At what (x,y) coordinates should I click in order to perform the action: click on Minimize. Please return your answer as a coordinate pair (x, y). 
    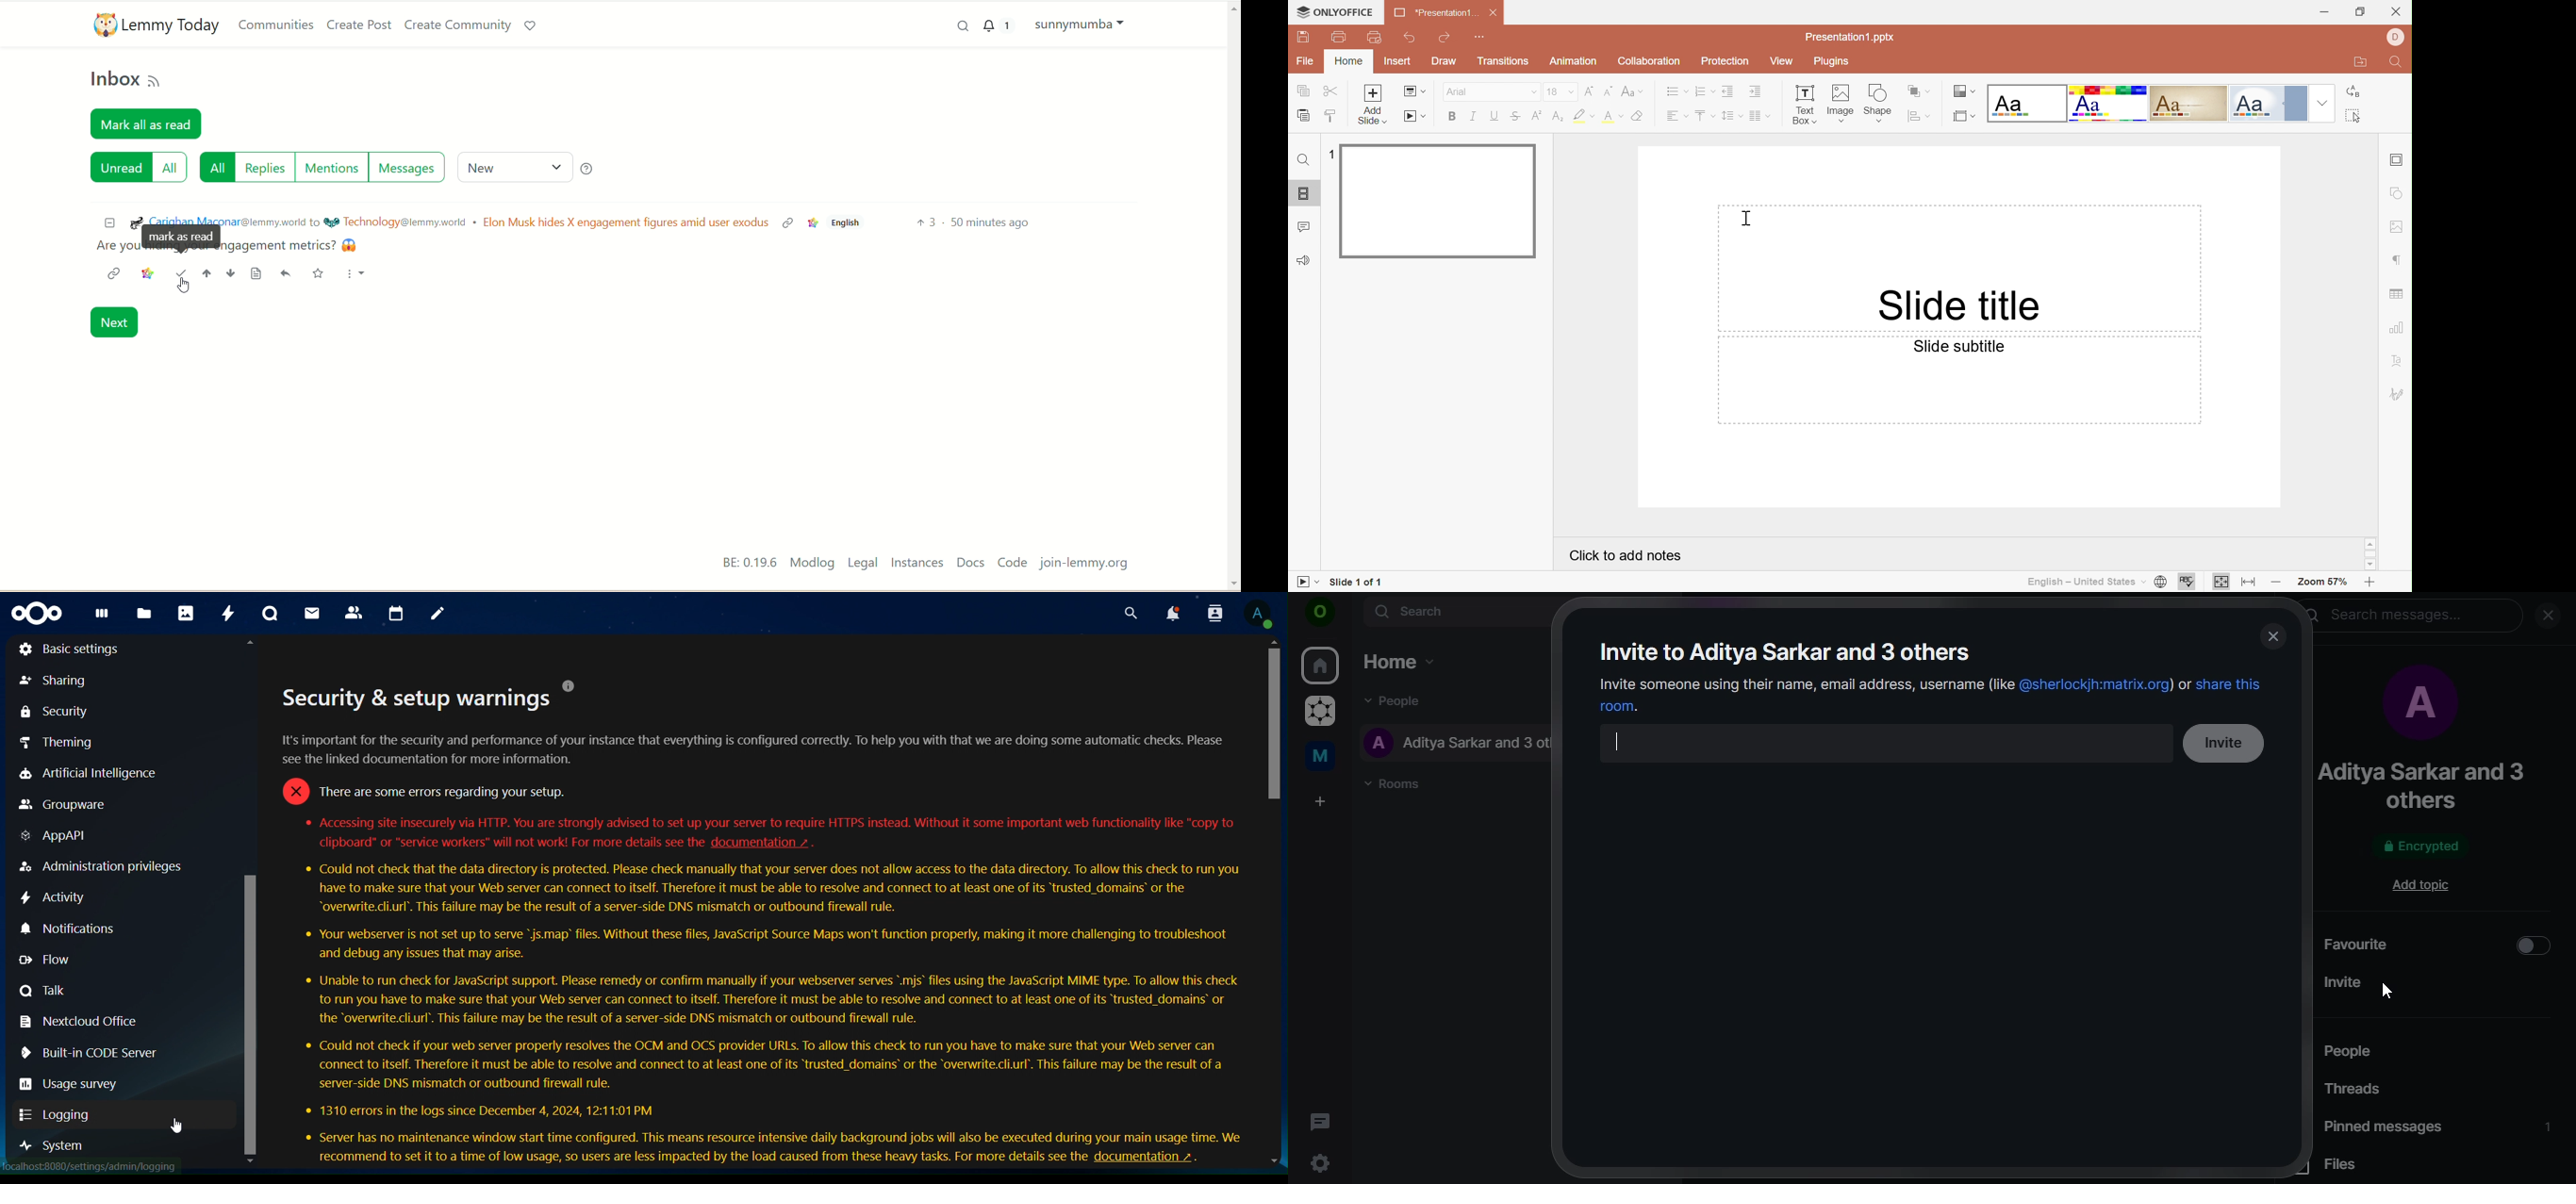
    Looking at the image, I should click on (2328, 9).